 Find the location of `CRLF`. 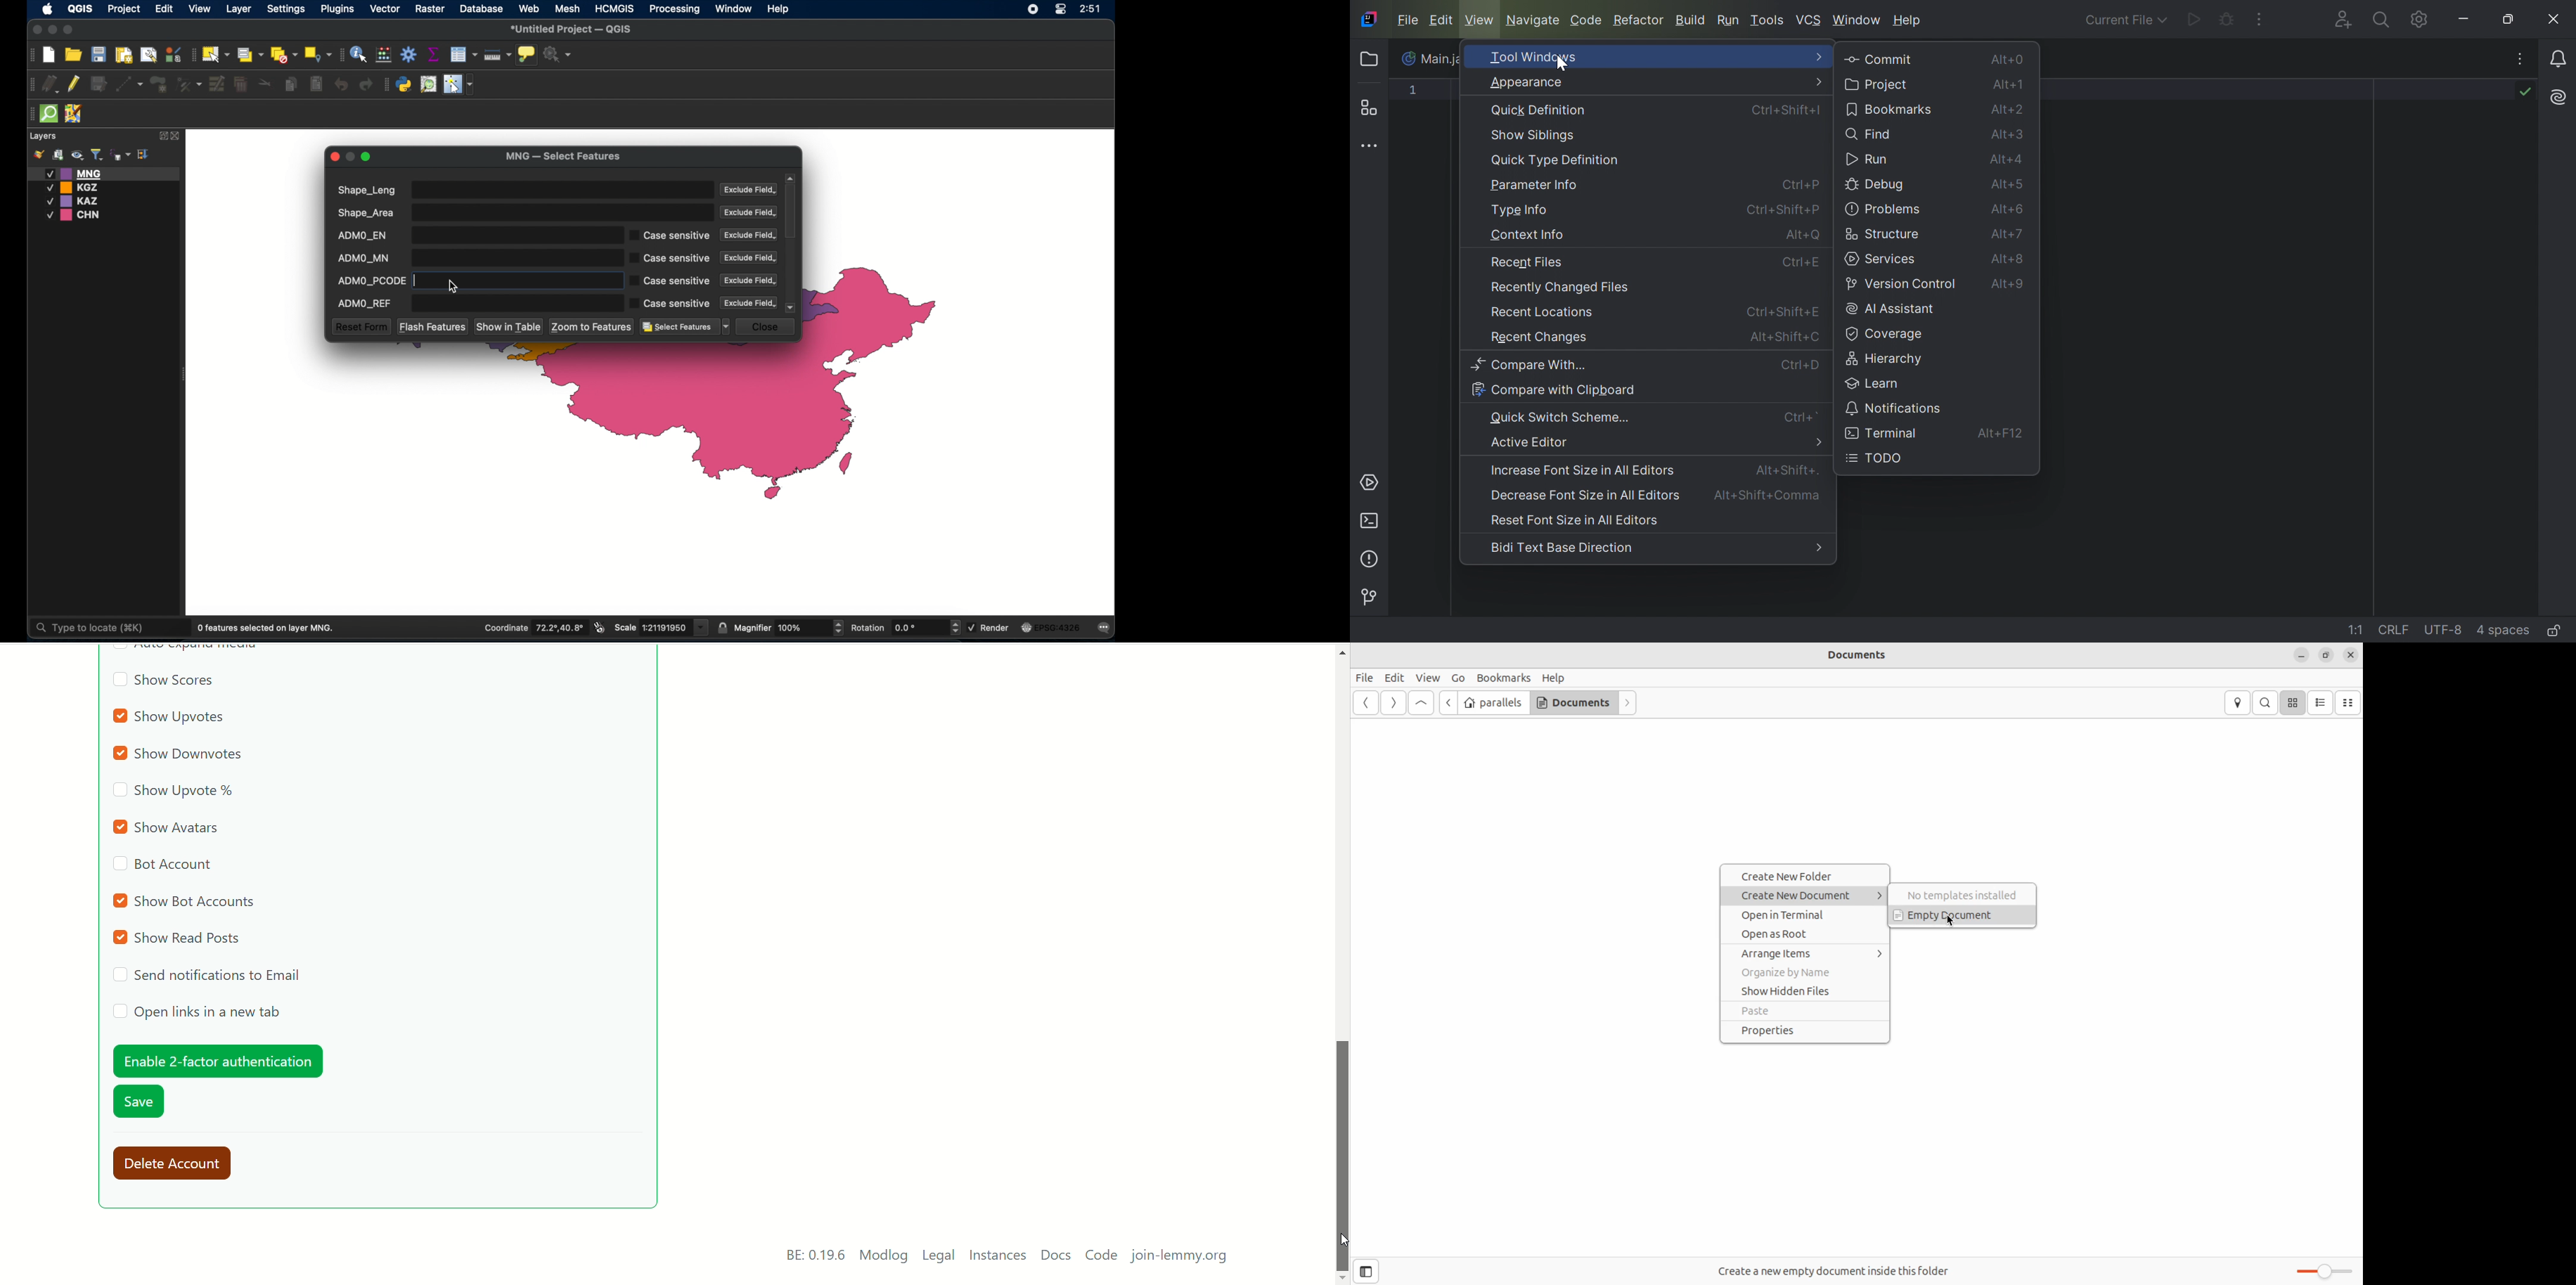

CRLF is located at coordinates (2396, 628).